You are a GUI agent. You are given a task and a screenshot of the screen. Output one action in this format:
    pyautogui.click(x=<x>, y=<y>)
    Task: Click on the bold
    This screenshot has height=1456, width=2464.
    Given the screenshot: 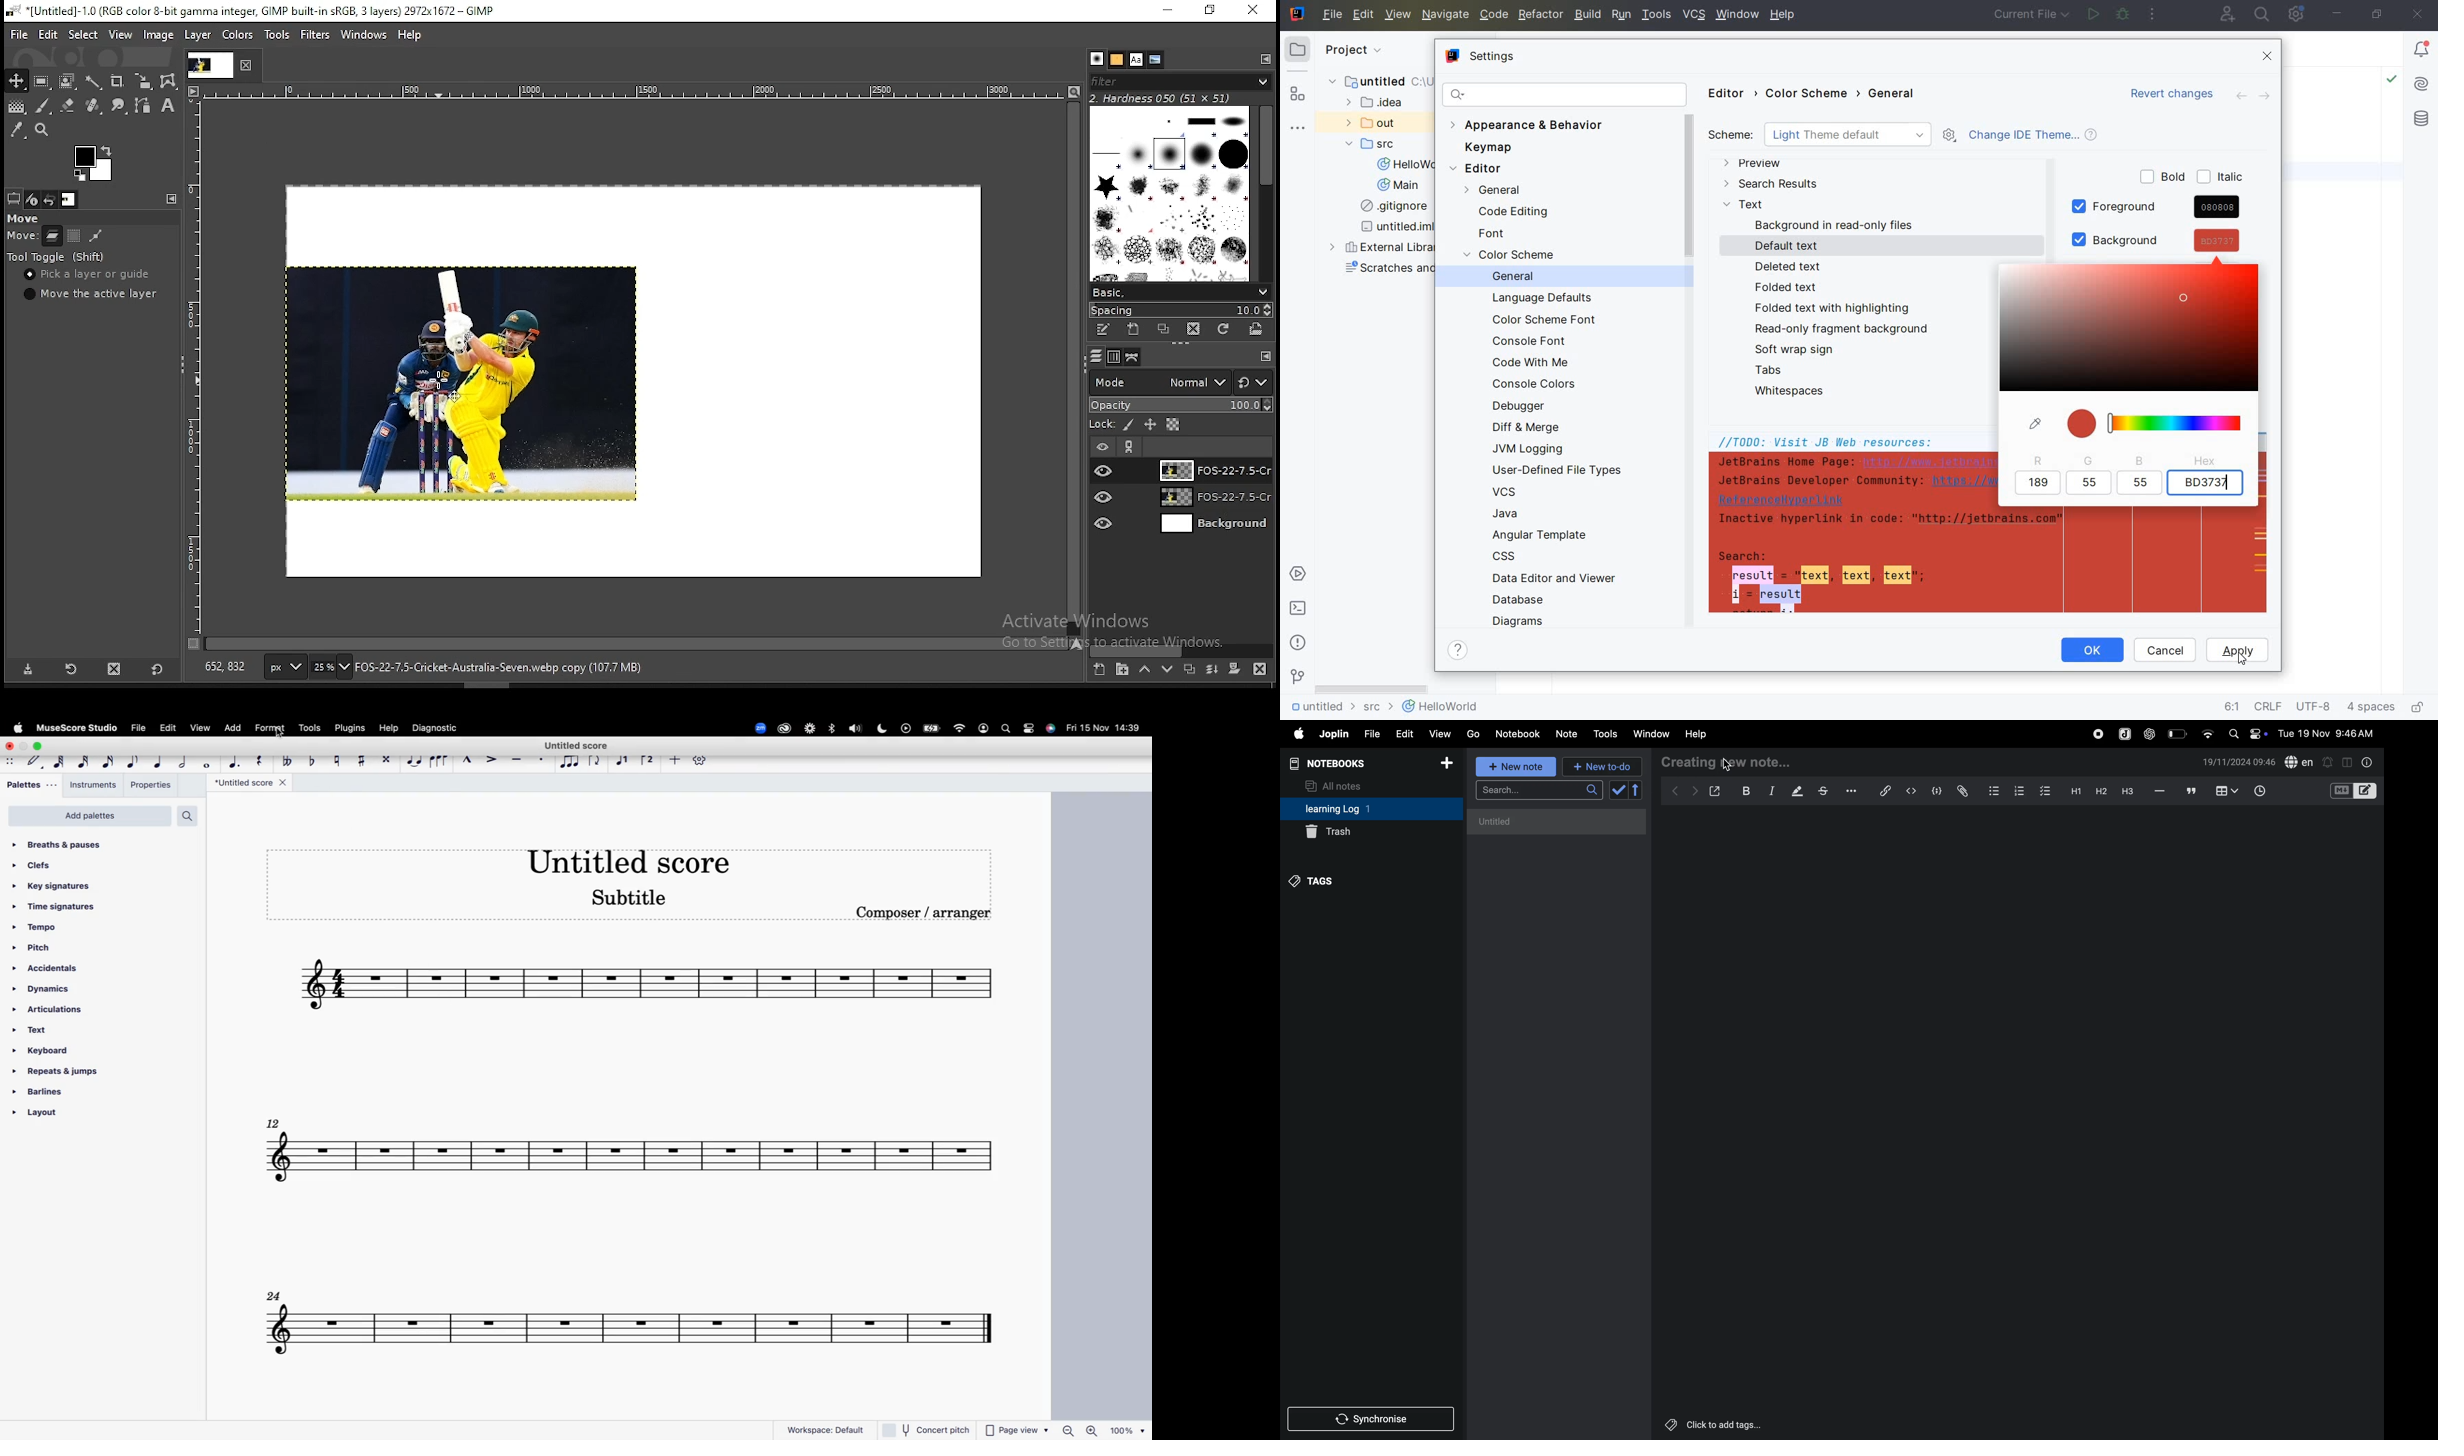 What is the action you would take?
    pyautogui.click(x=1744, y=791)
    